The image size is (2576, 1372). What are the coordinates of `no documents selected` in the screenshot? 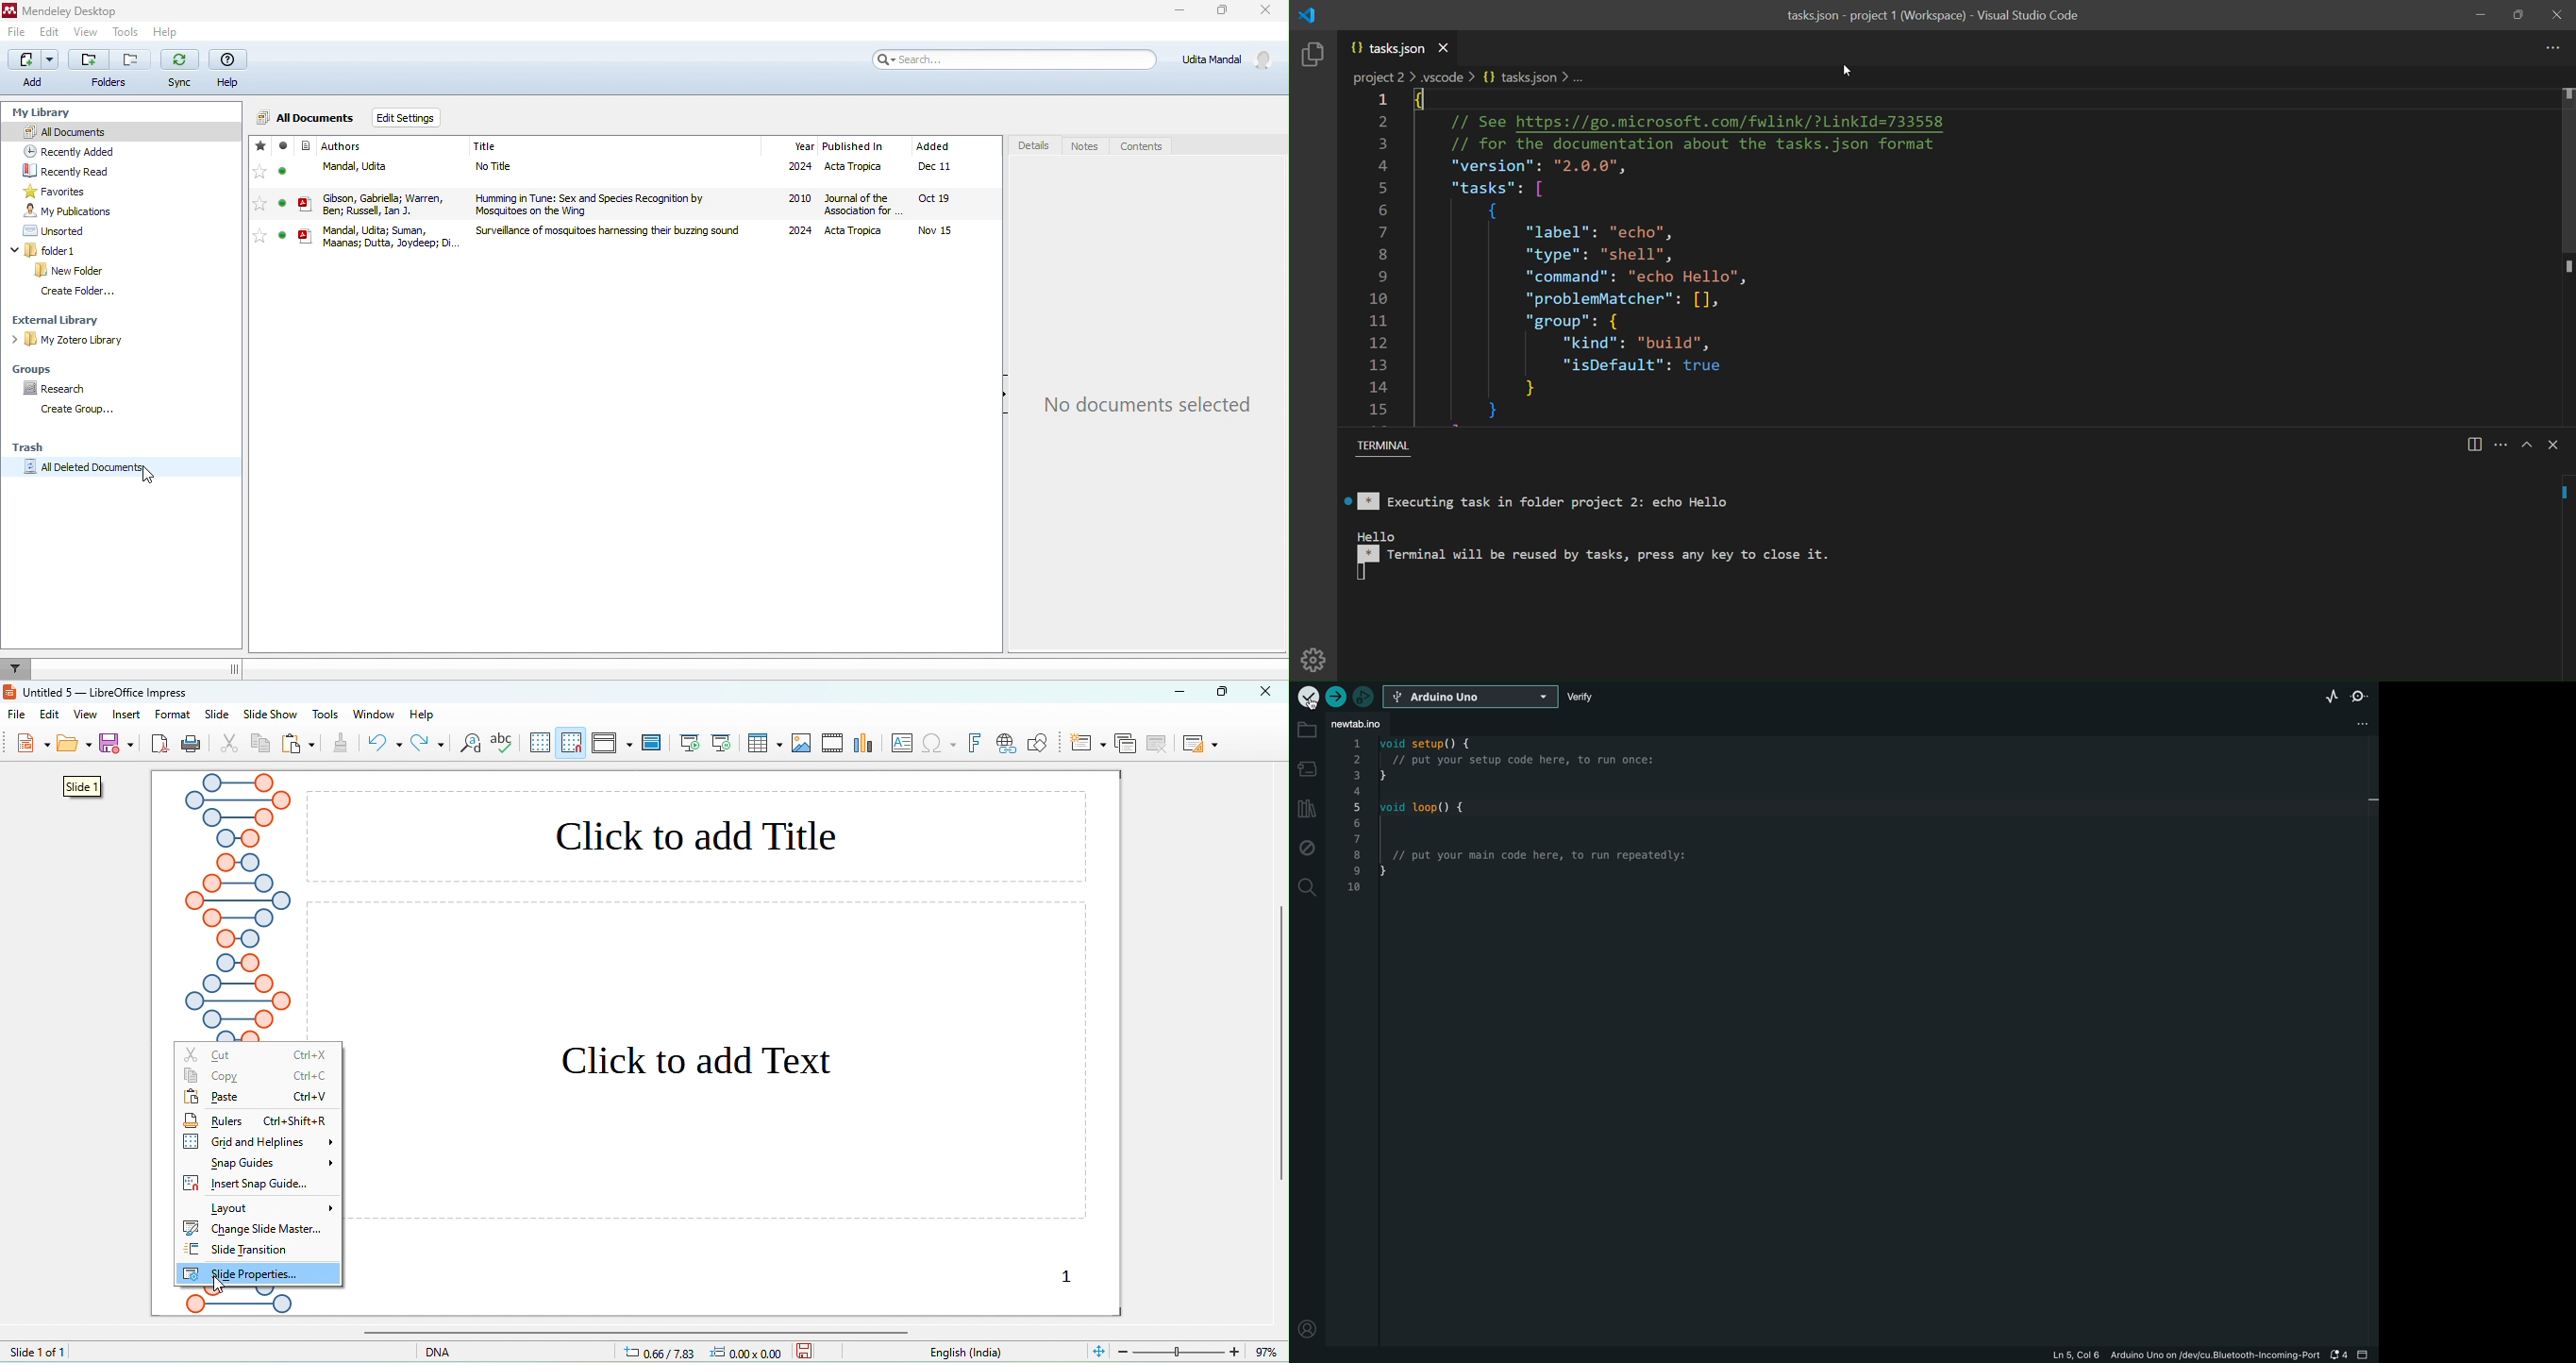 It's located at (1155, 390).